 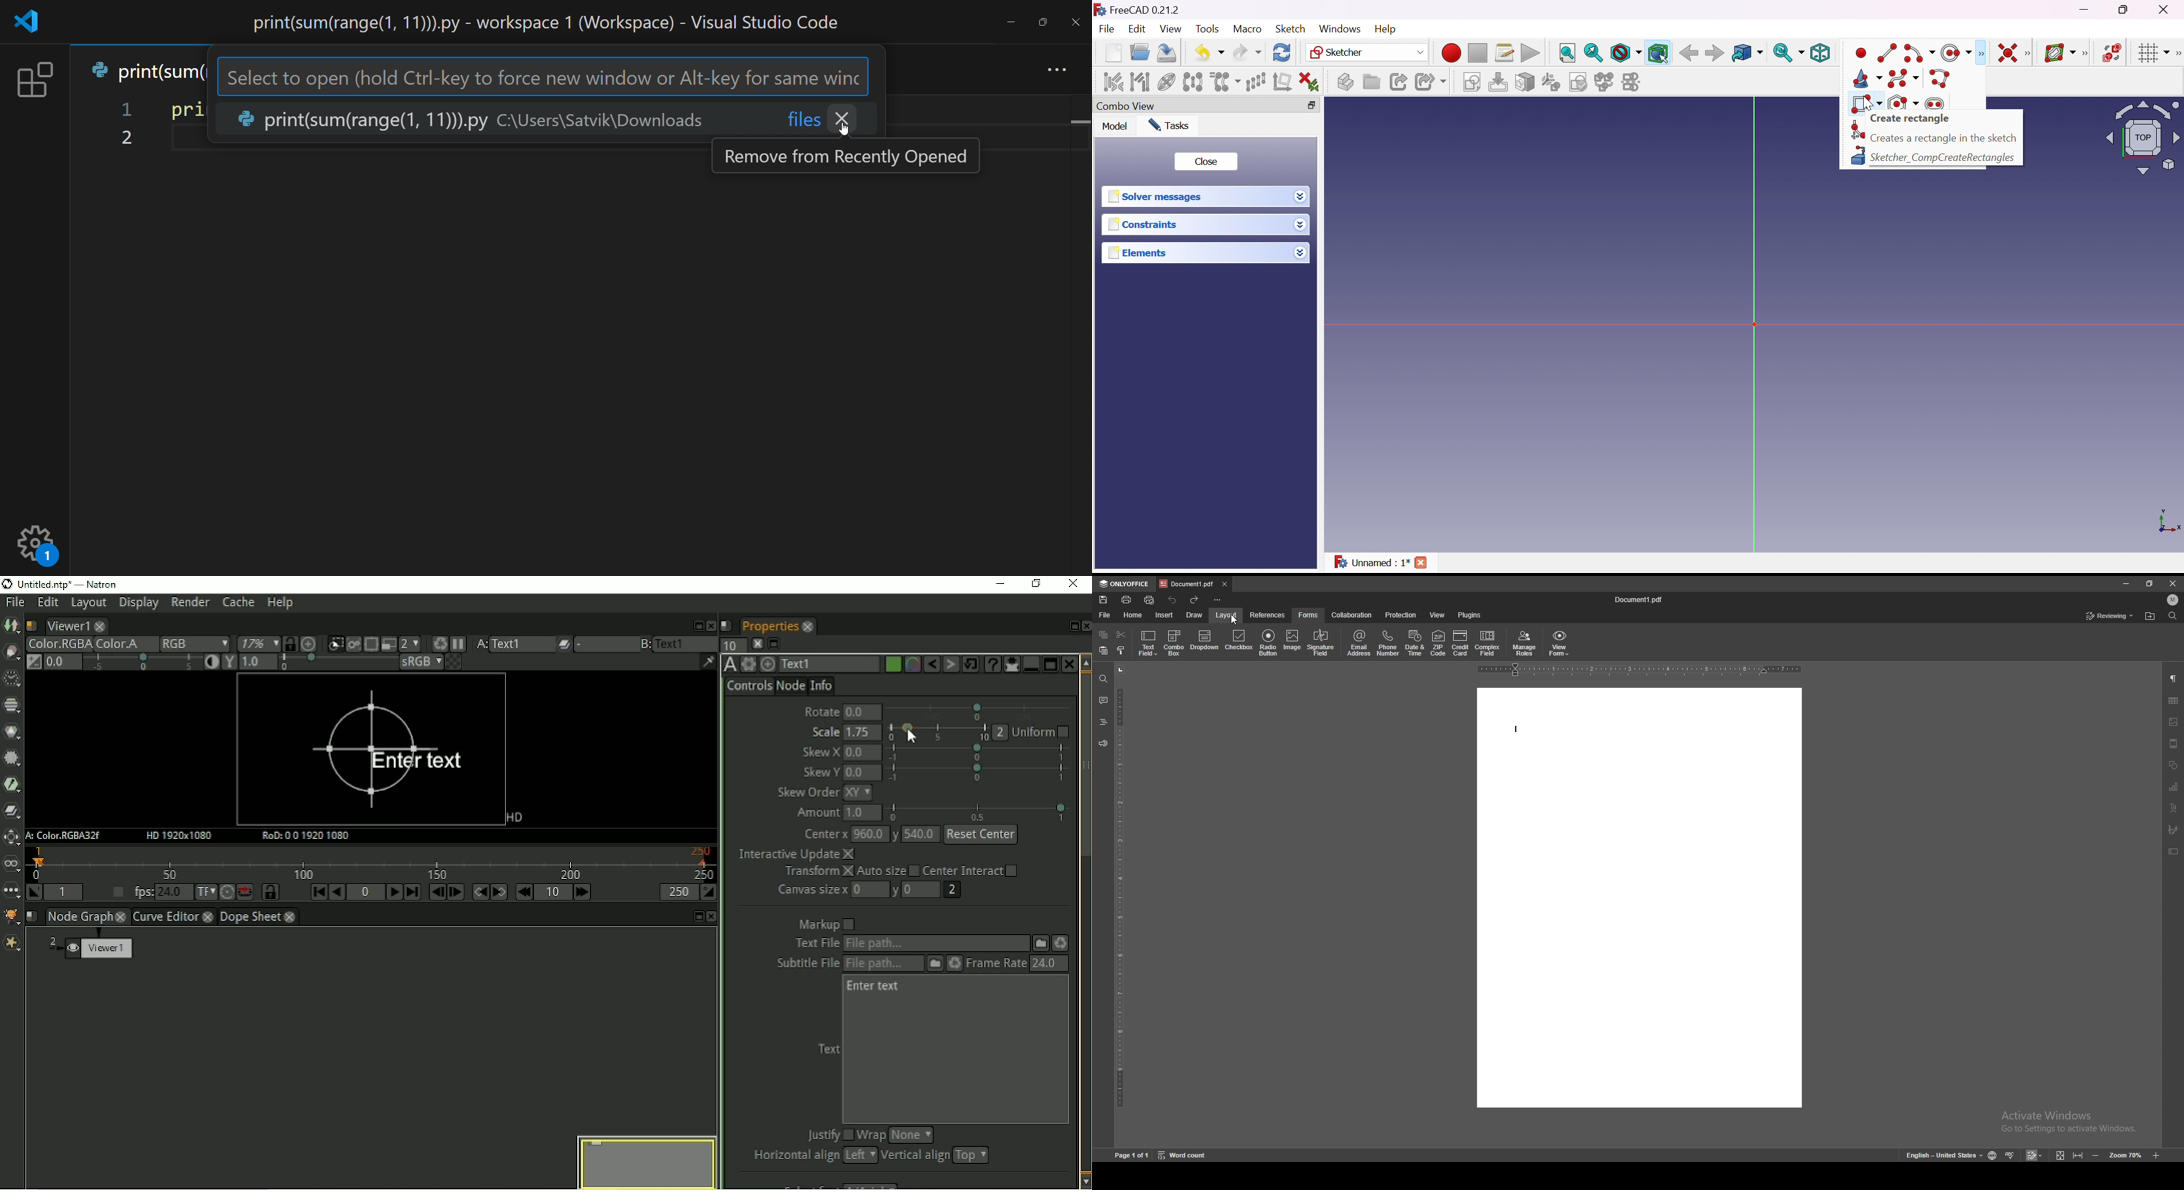 What do you see at coordinates (1192, 81) in the screenshot?
I see `Symmetry` at bounding box center [1192, 81].